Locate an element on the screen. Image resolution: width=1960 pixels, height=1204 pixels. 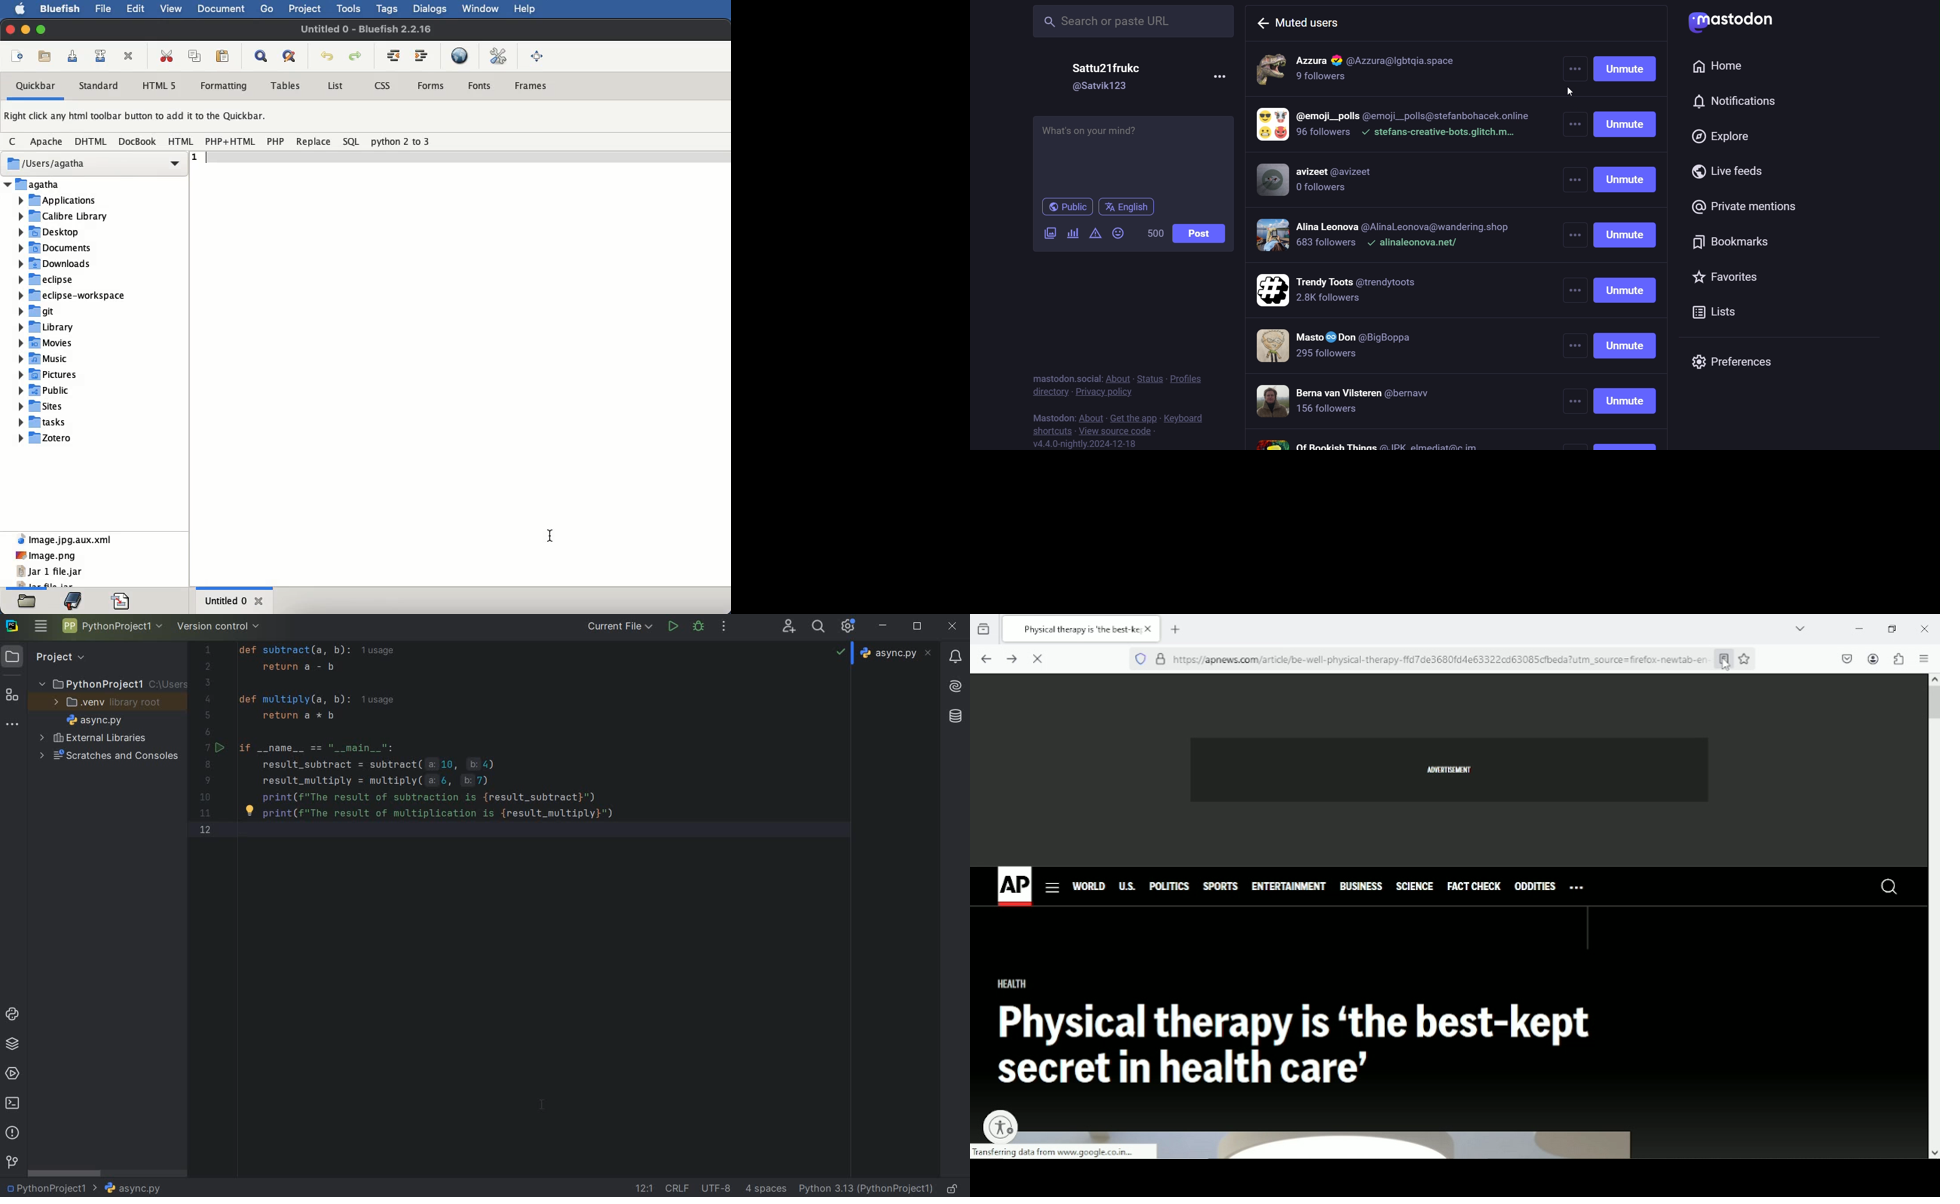
switch to reader mode is located at coordinates (1722, 659).